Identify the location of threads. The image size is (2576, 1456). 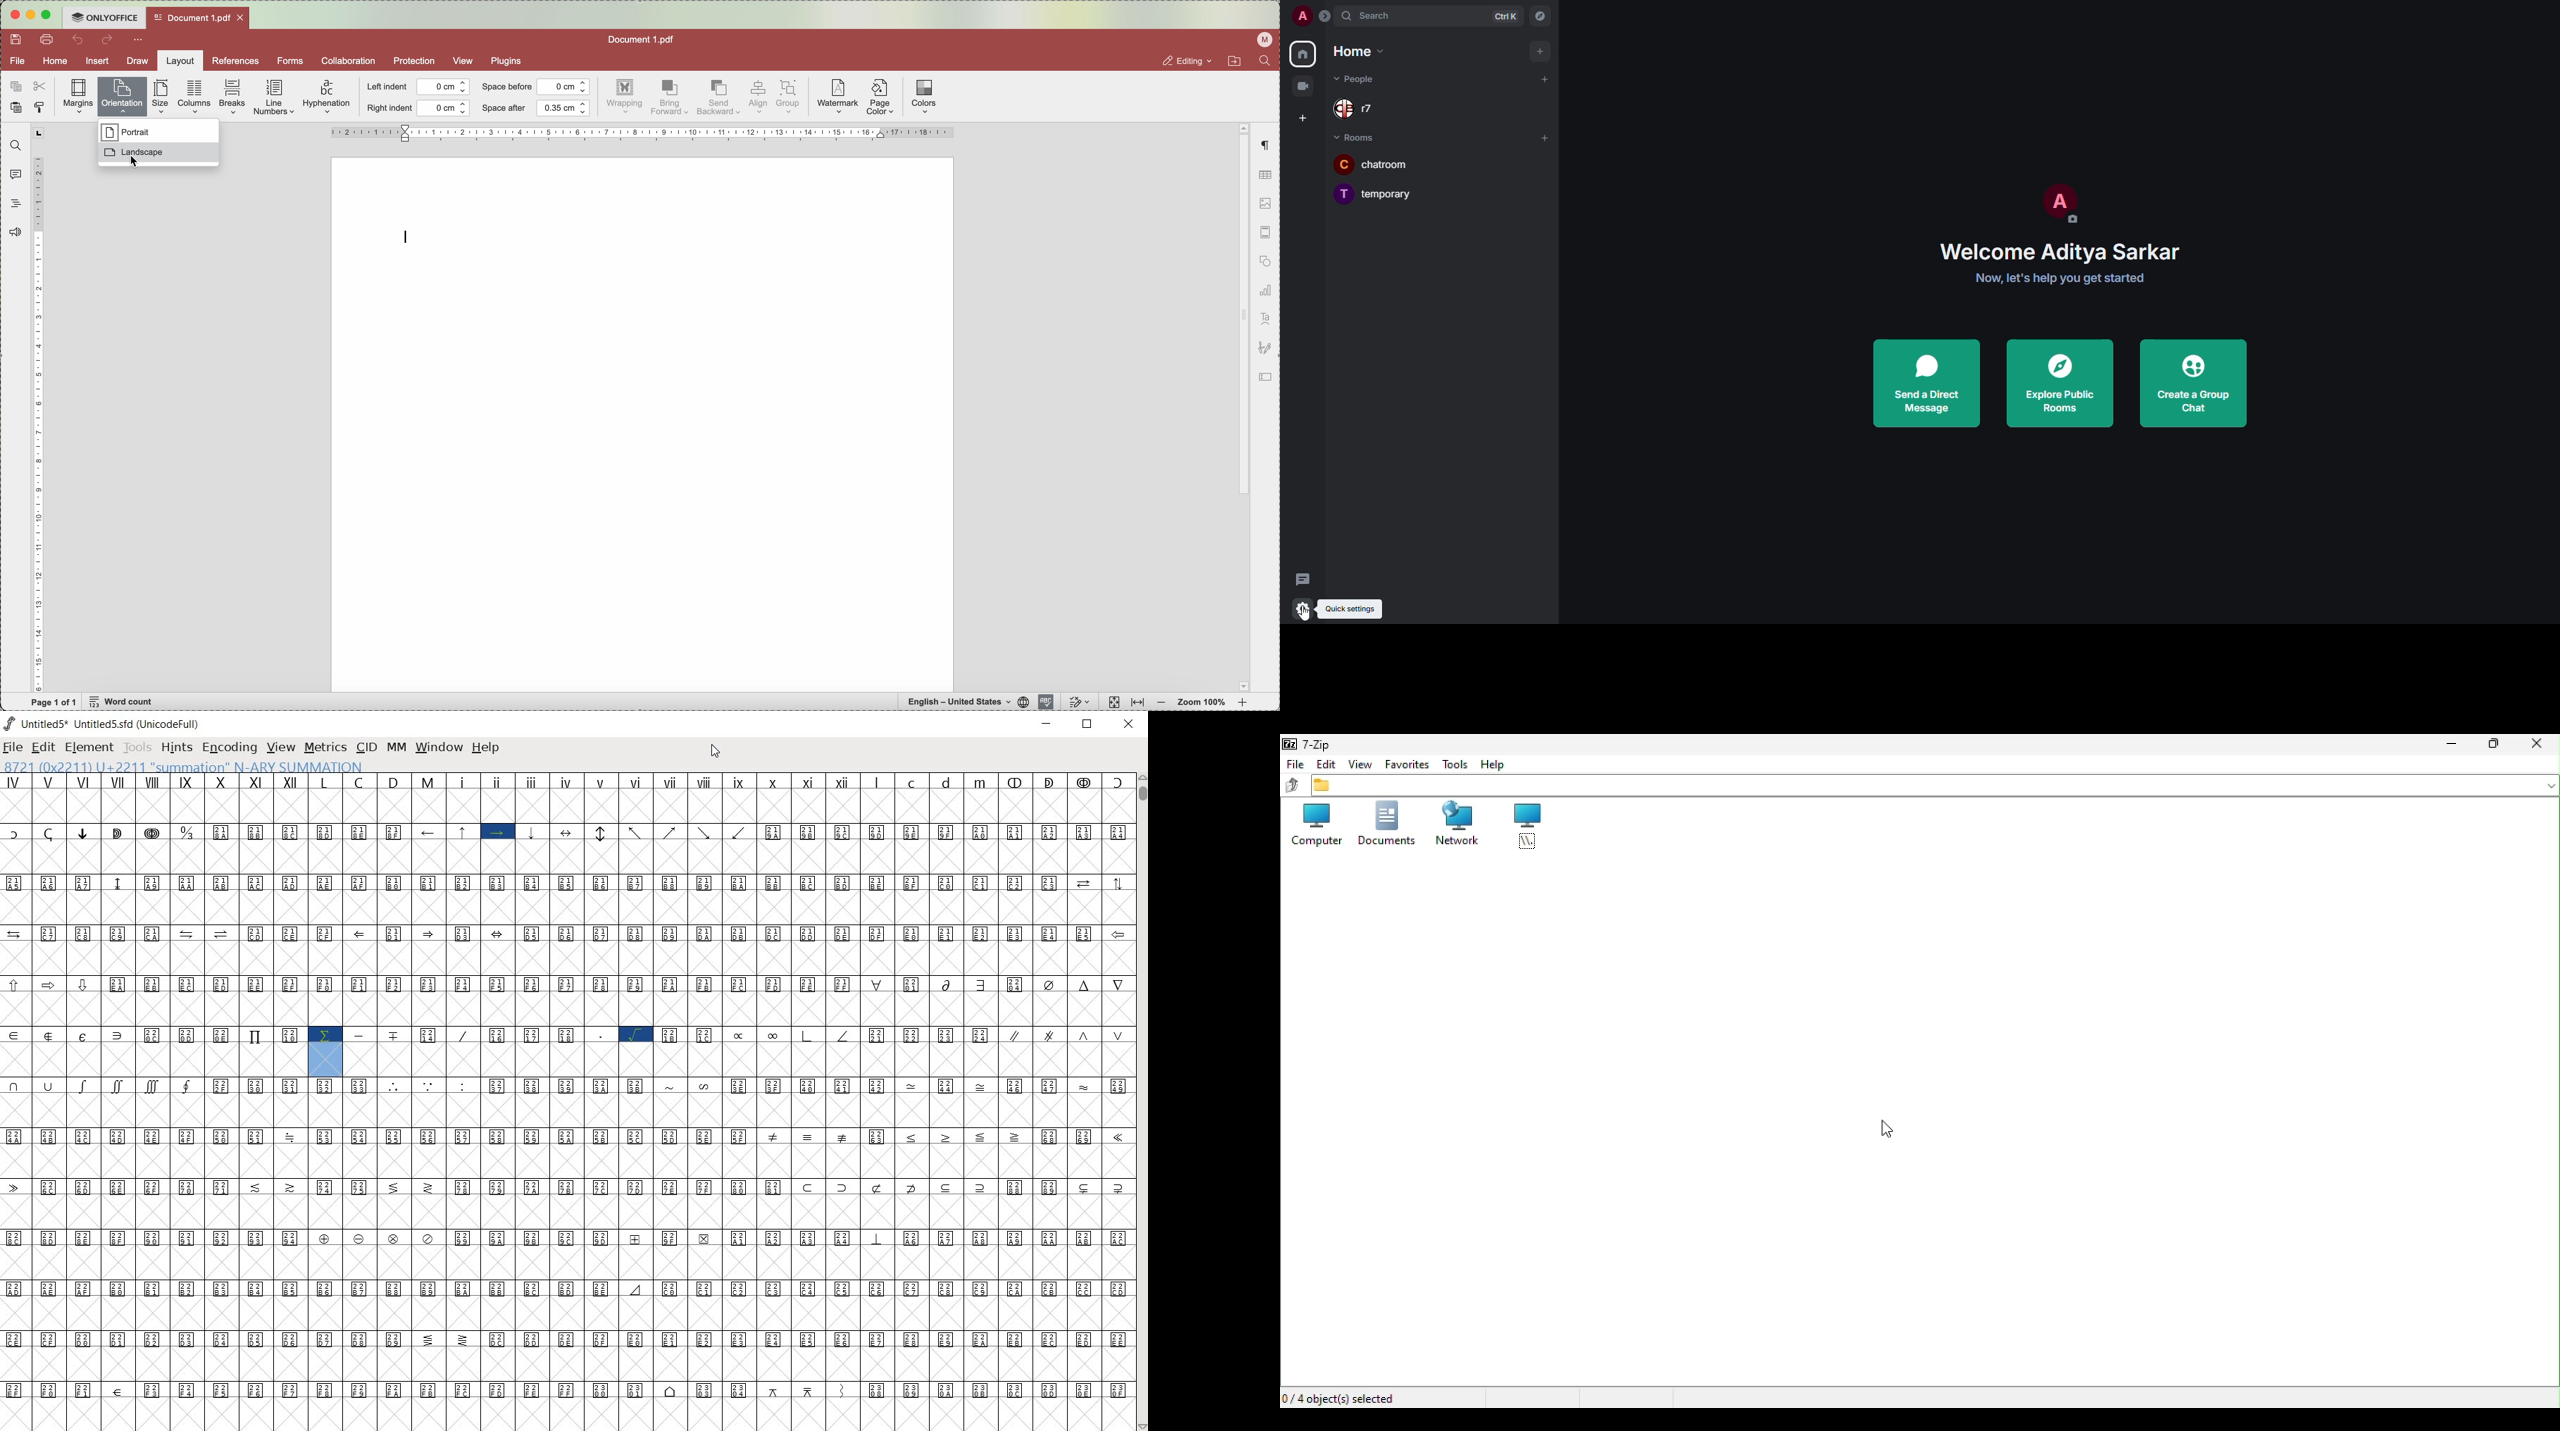
(1301, 578).